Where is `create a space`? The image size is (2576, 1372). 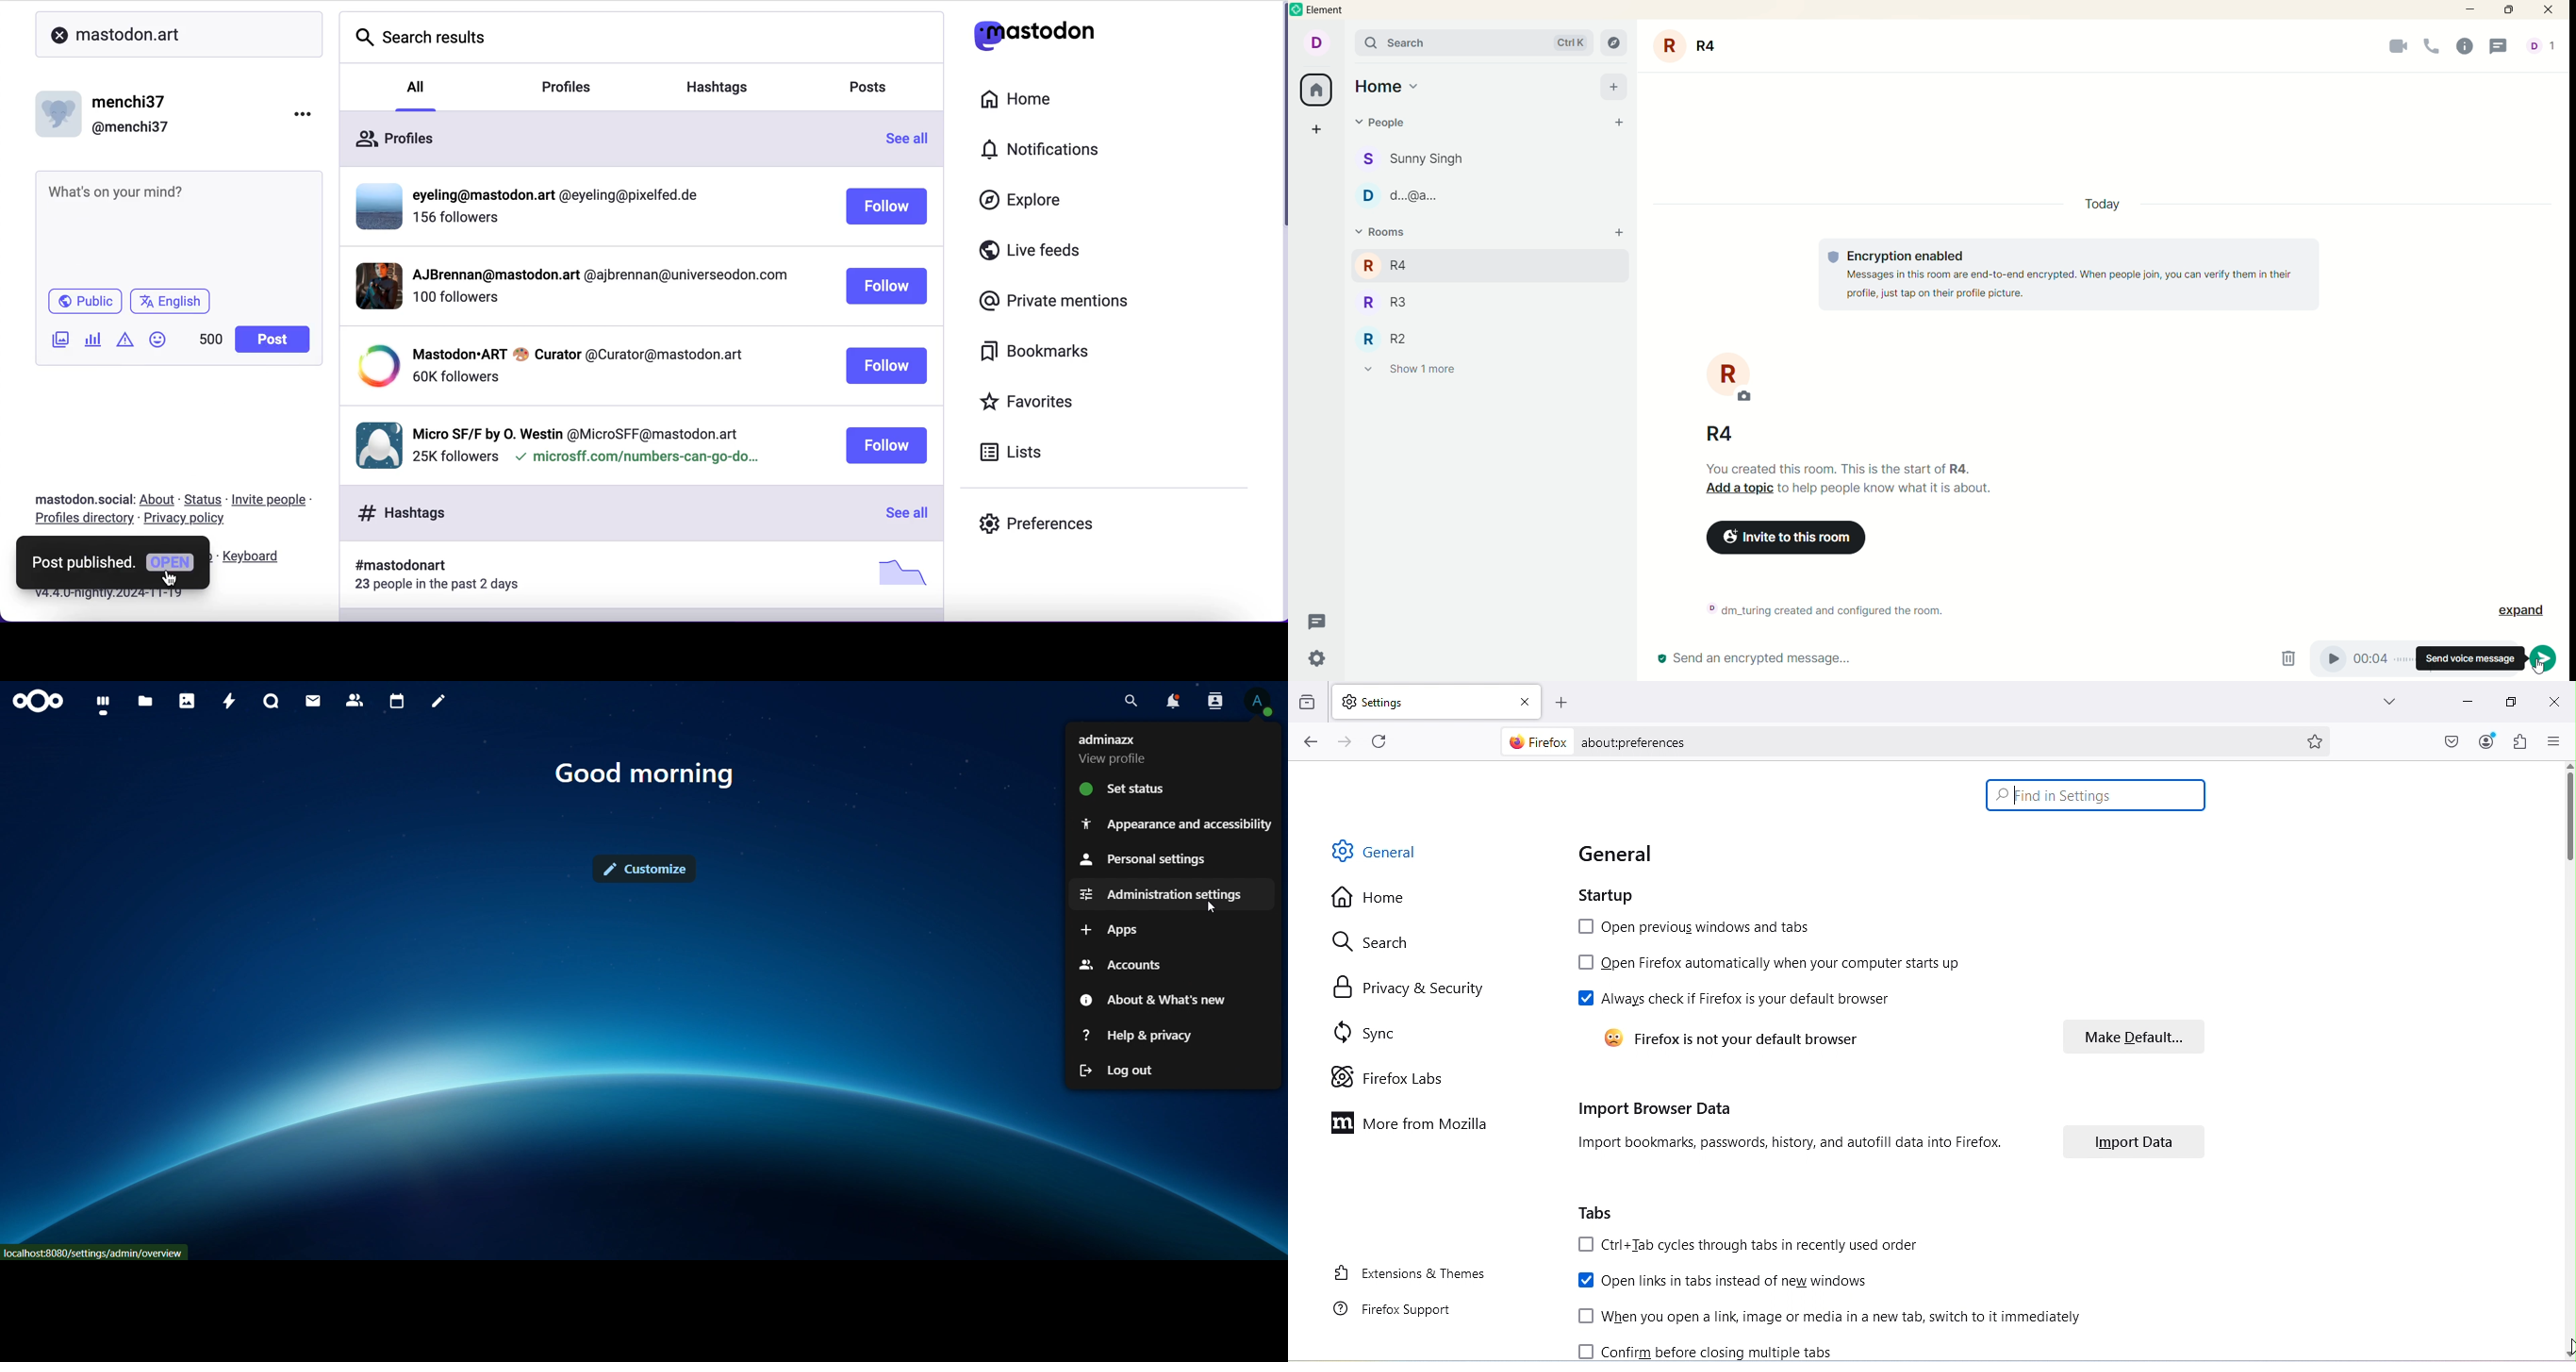
create a space is located at coordinates (1317, 131).